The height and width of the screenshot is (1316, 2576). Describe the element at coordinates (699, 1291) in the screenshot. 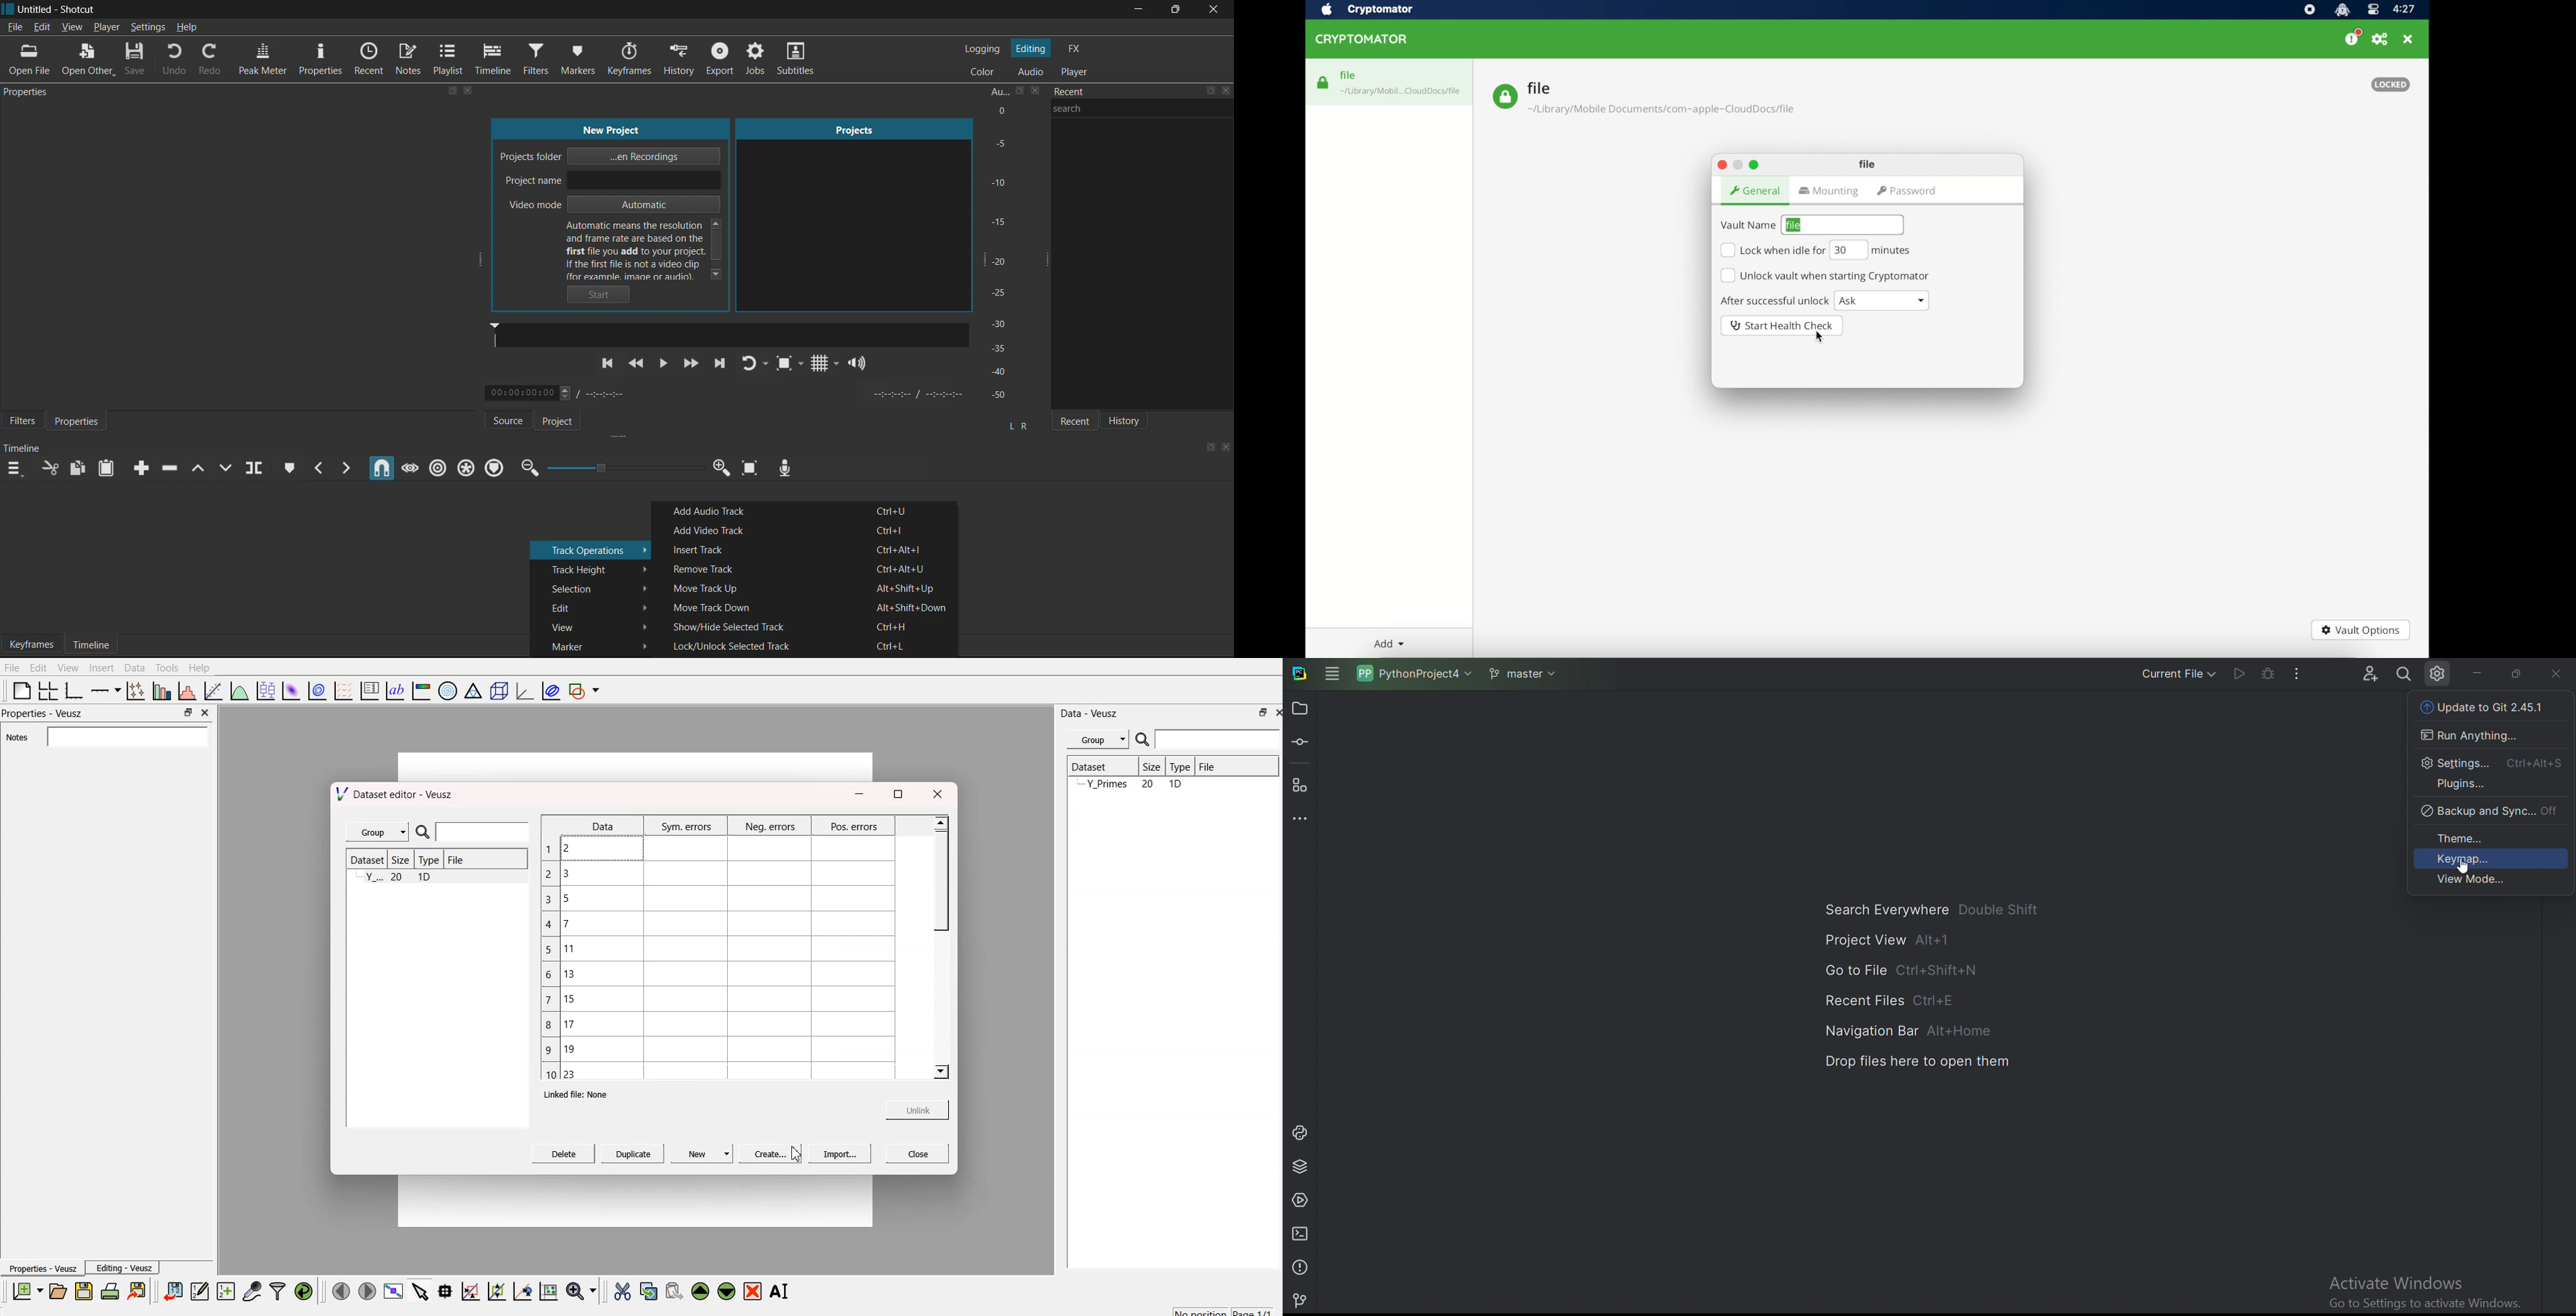

I see `move up the widget` at that location.